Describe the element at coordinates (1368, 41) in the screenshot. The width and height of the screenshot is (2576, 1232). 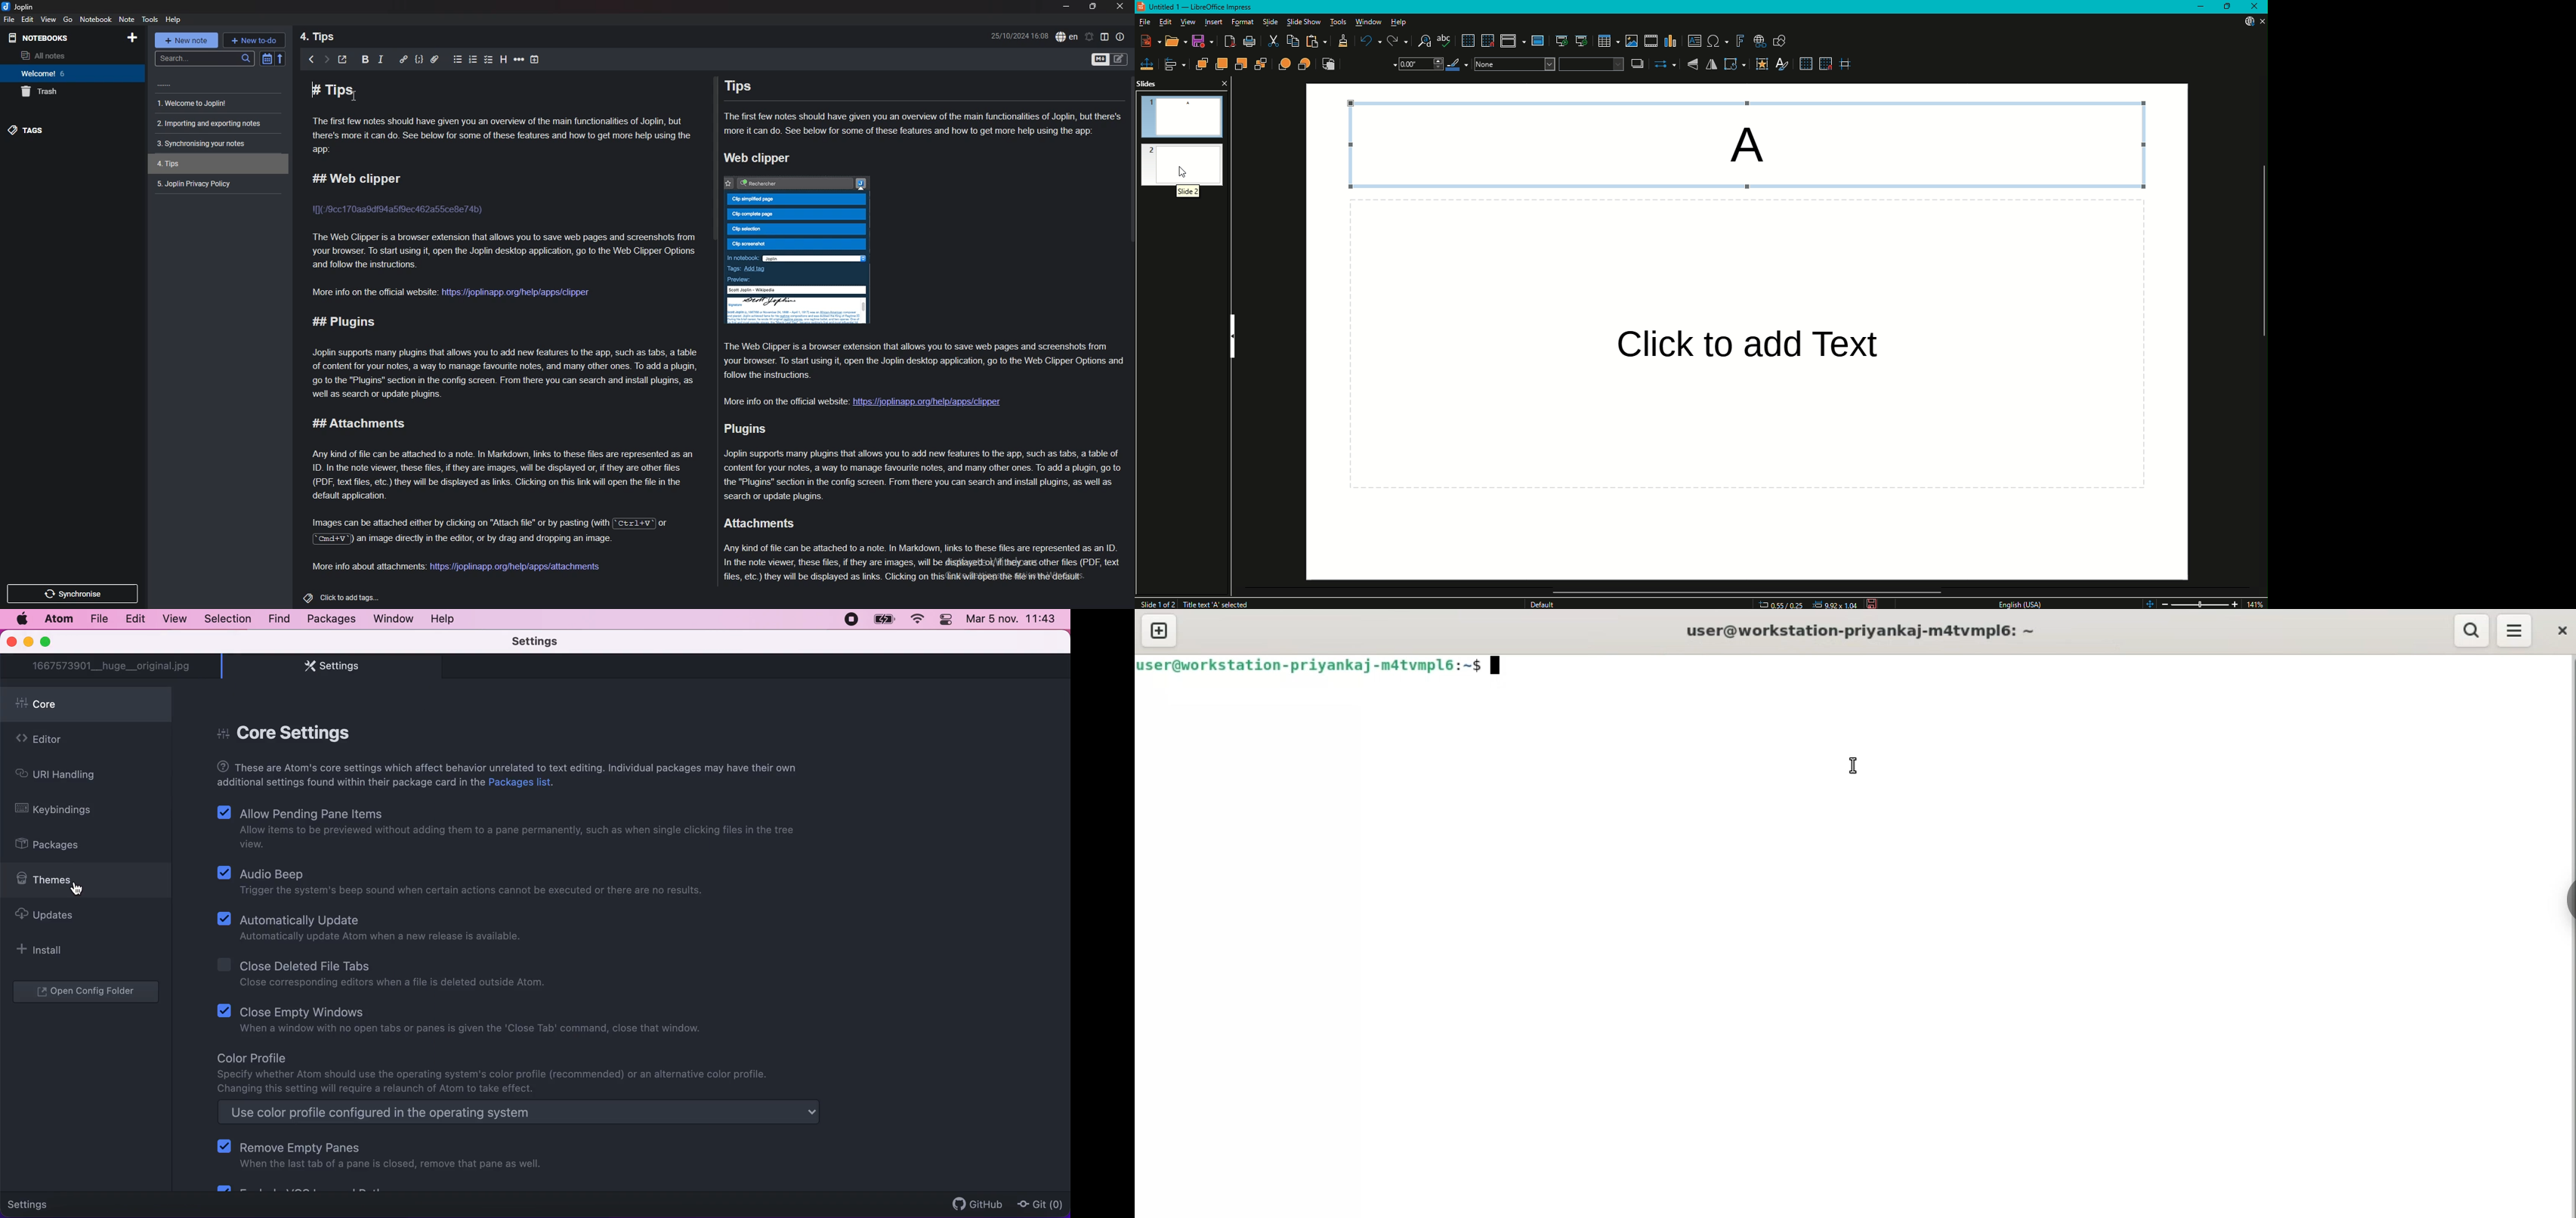
I see `Undo` at that location.